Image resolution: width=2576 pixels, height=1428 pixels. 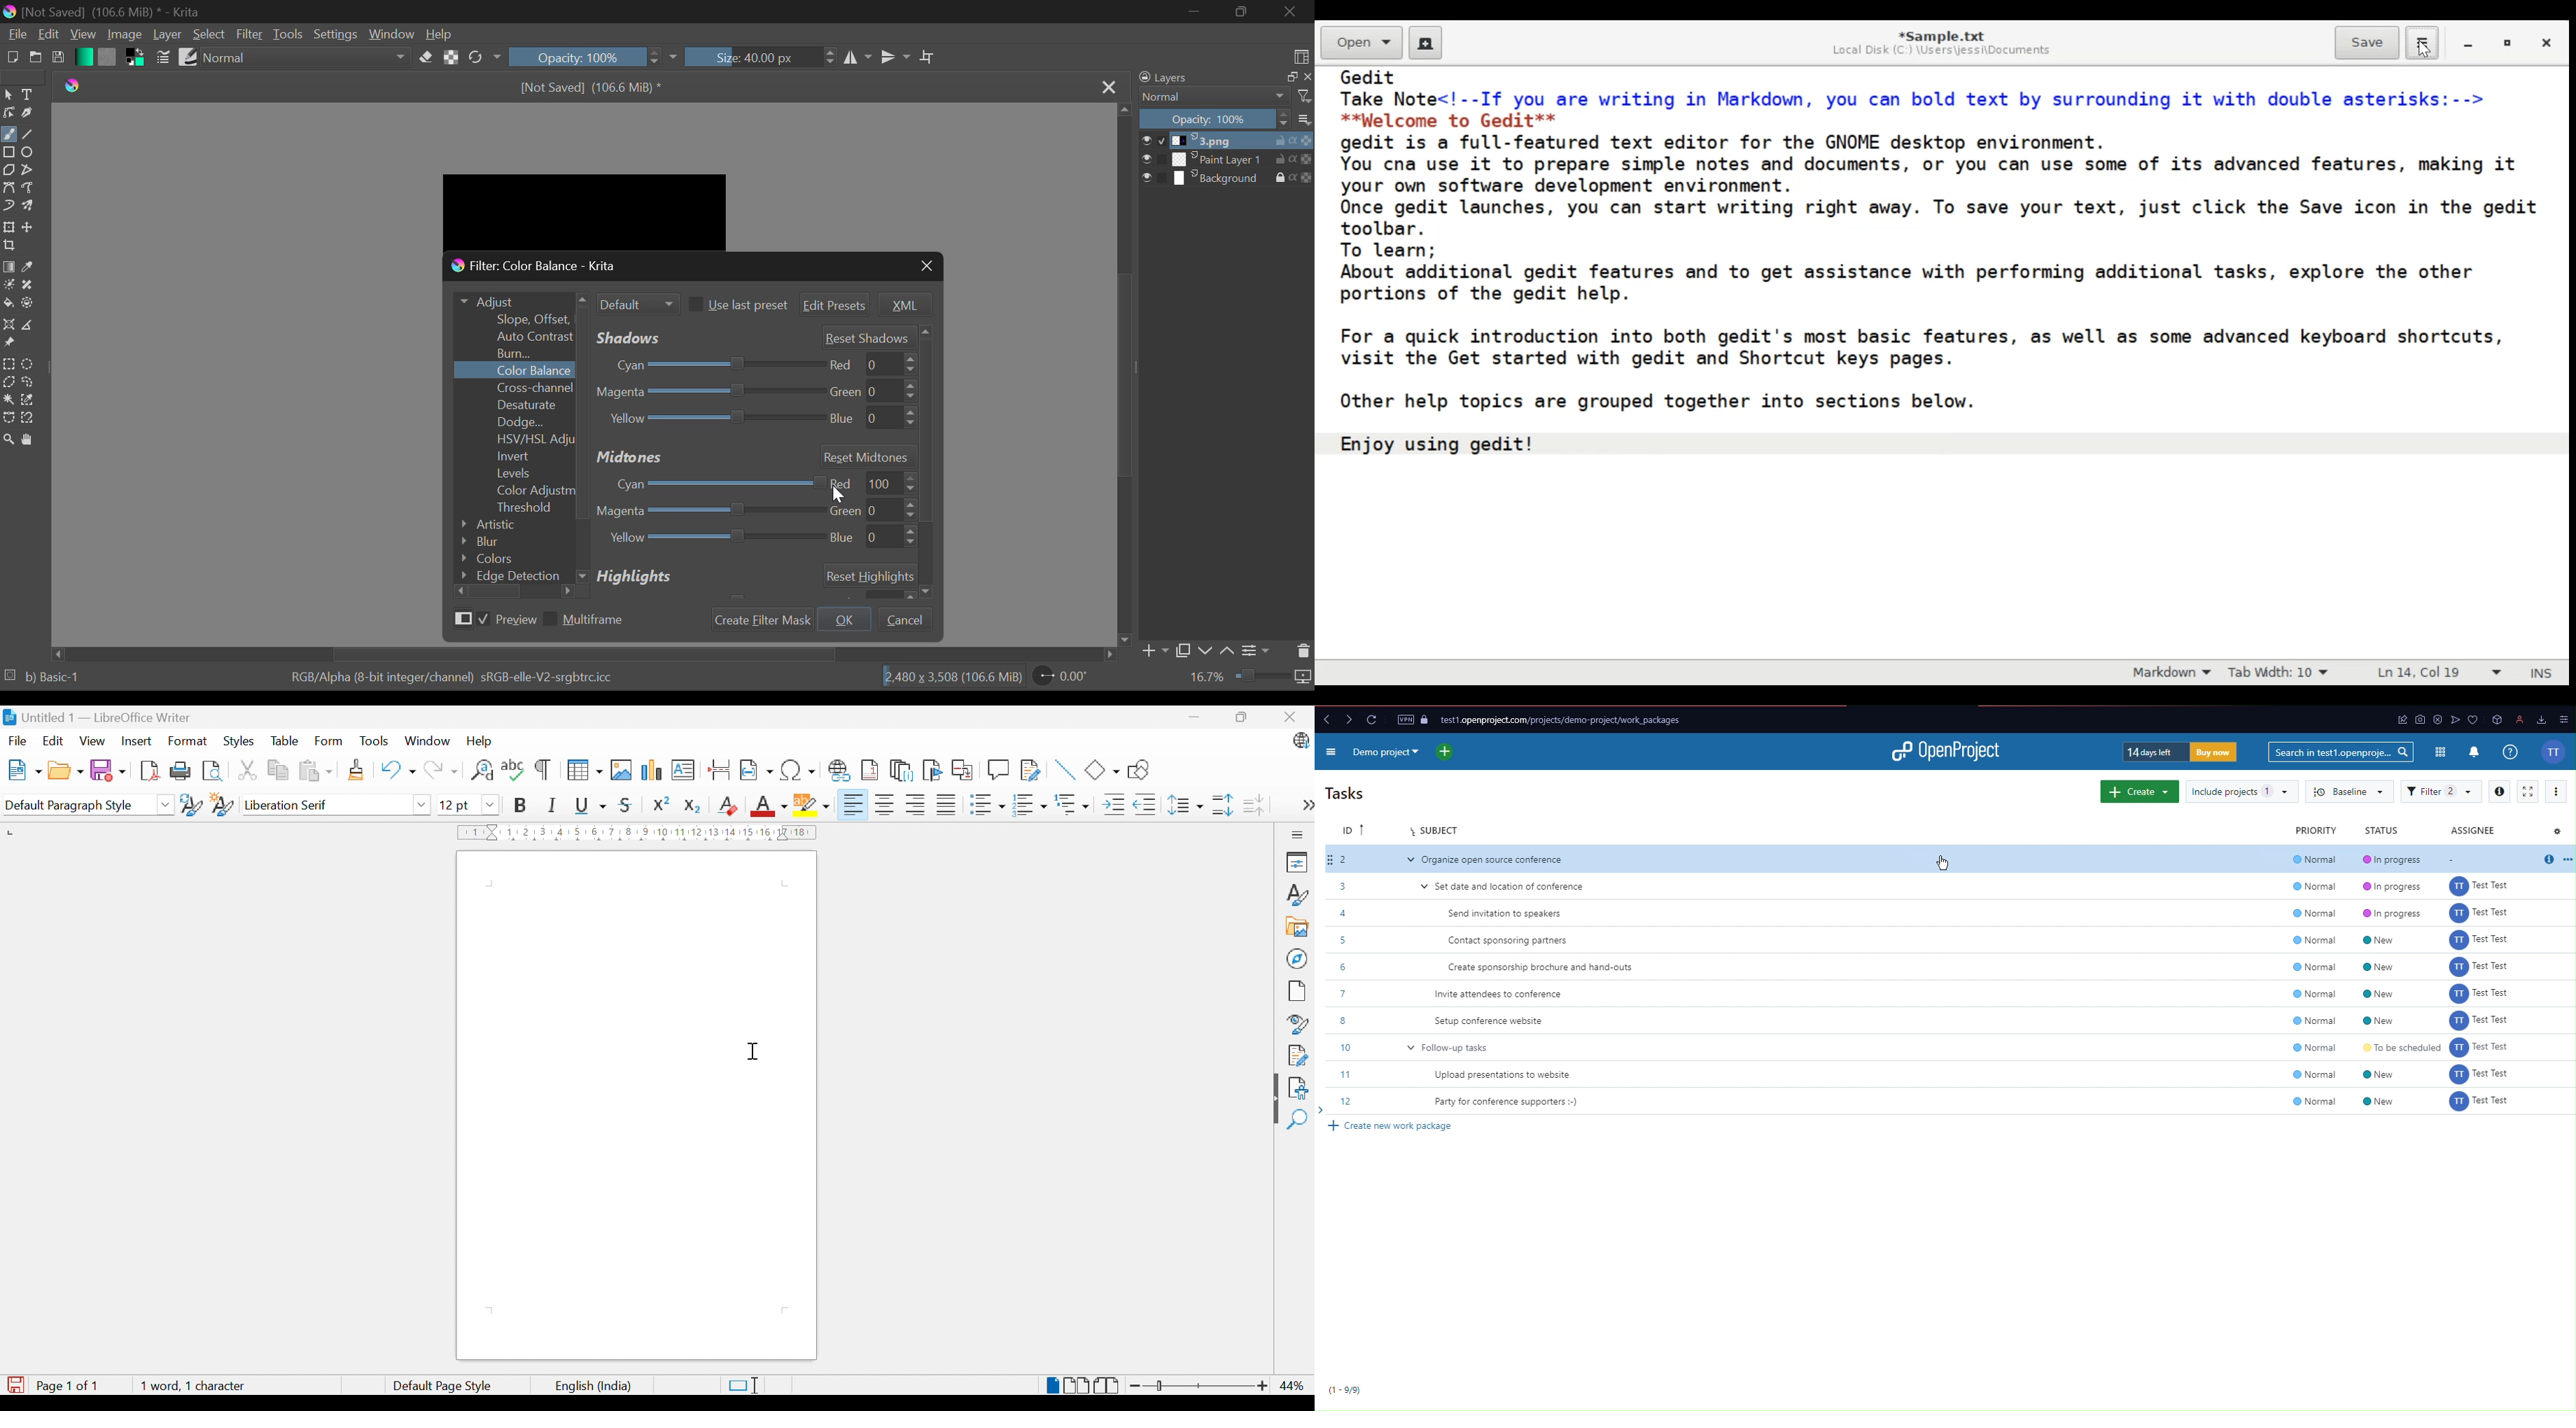 I want to click on Edit, so click(x=47, y=36).